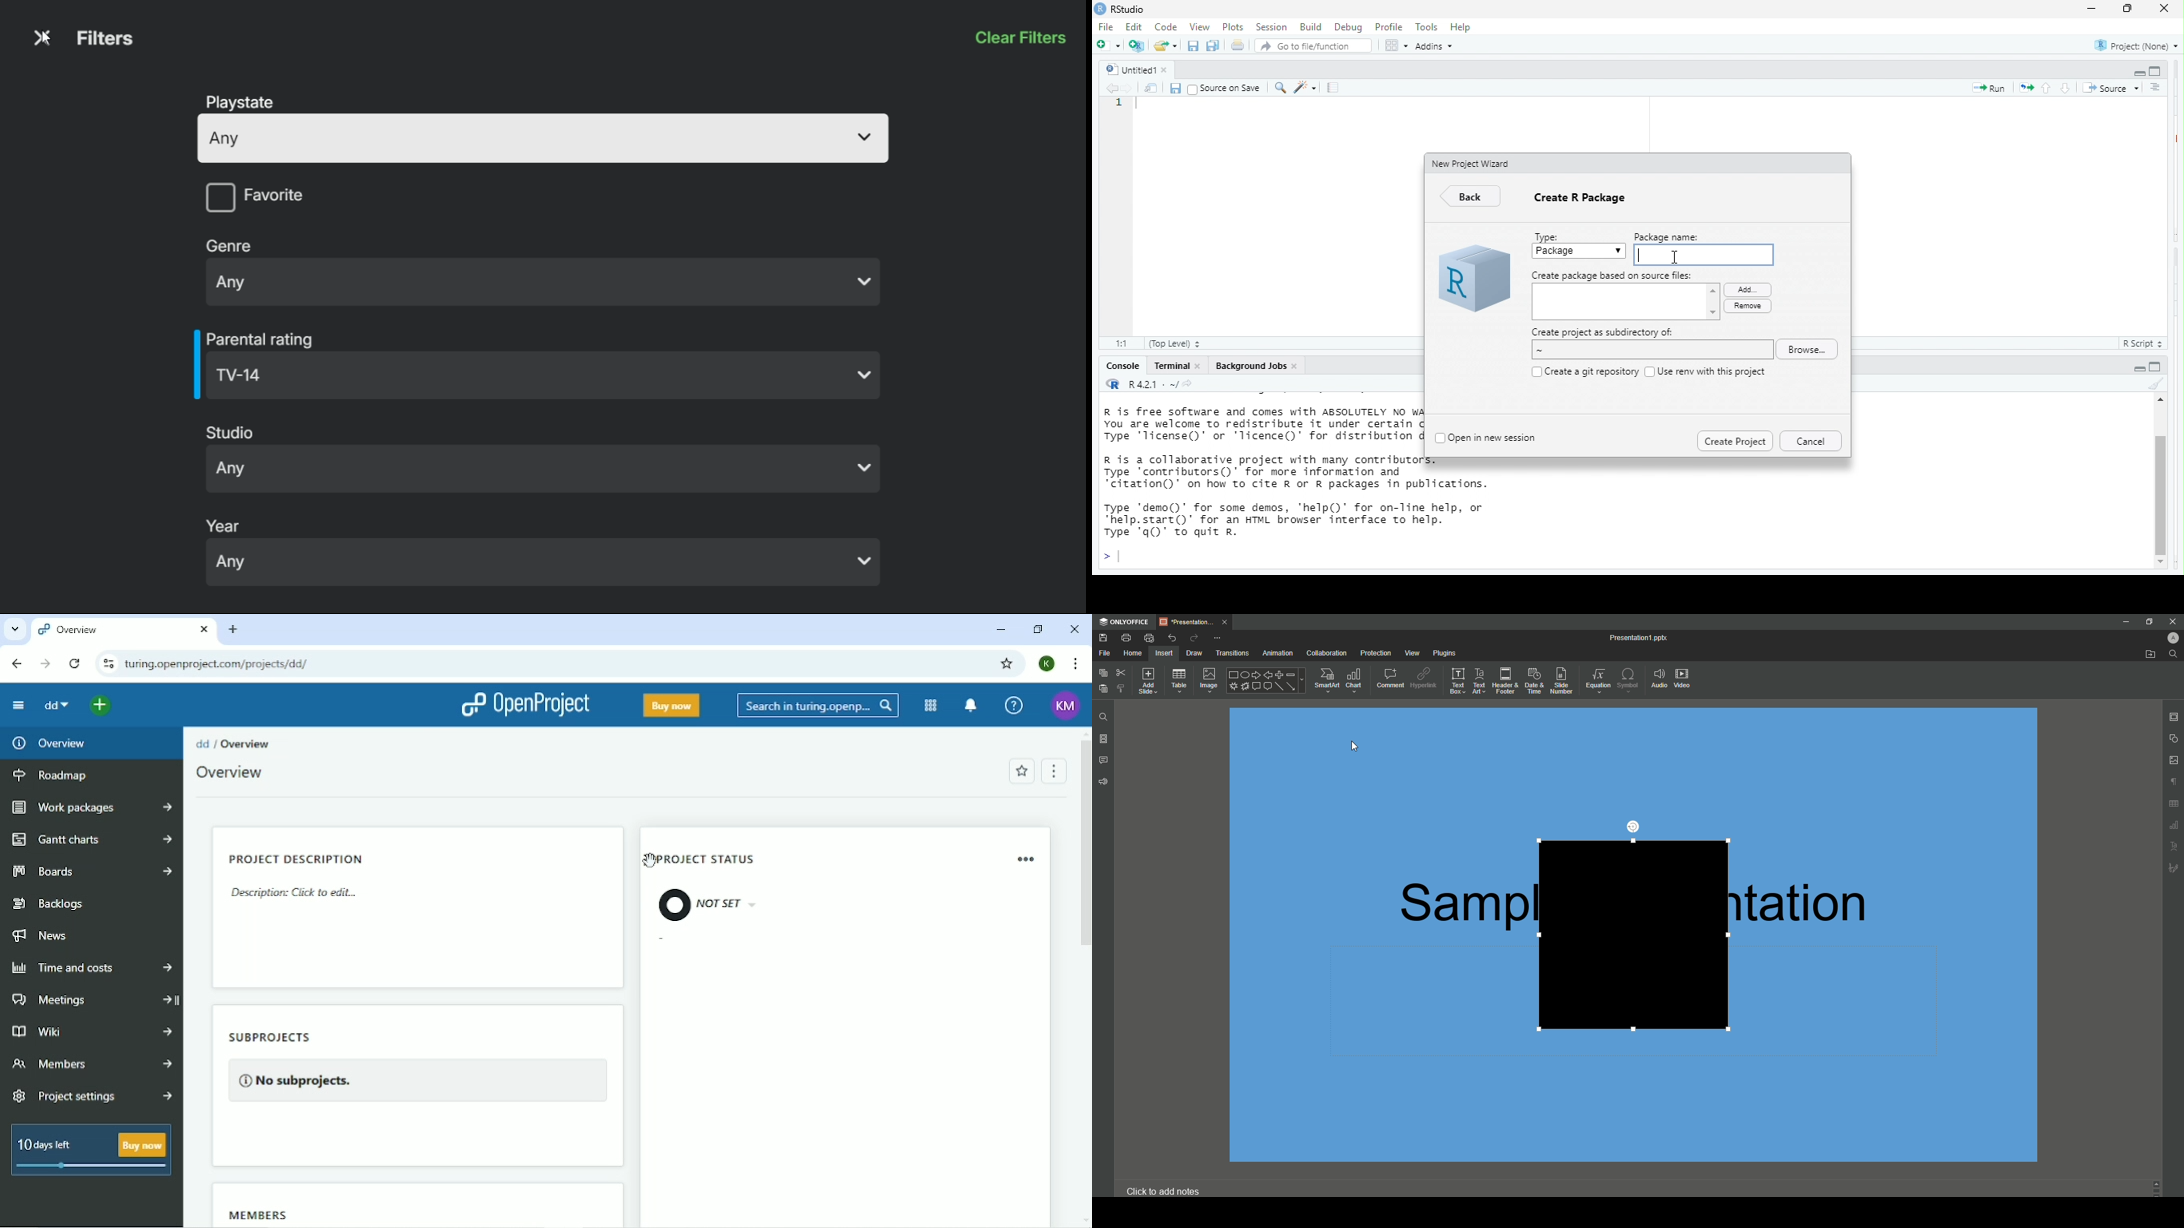 This screenshot has width=2184, height=1232. What do you see at coordinates (1135, 28) in the screenshot?
I see `Edit` at bounding box center [1135, 28].